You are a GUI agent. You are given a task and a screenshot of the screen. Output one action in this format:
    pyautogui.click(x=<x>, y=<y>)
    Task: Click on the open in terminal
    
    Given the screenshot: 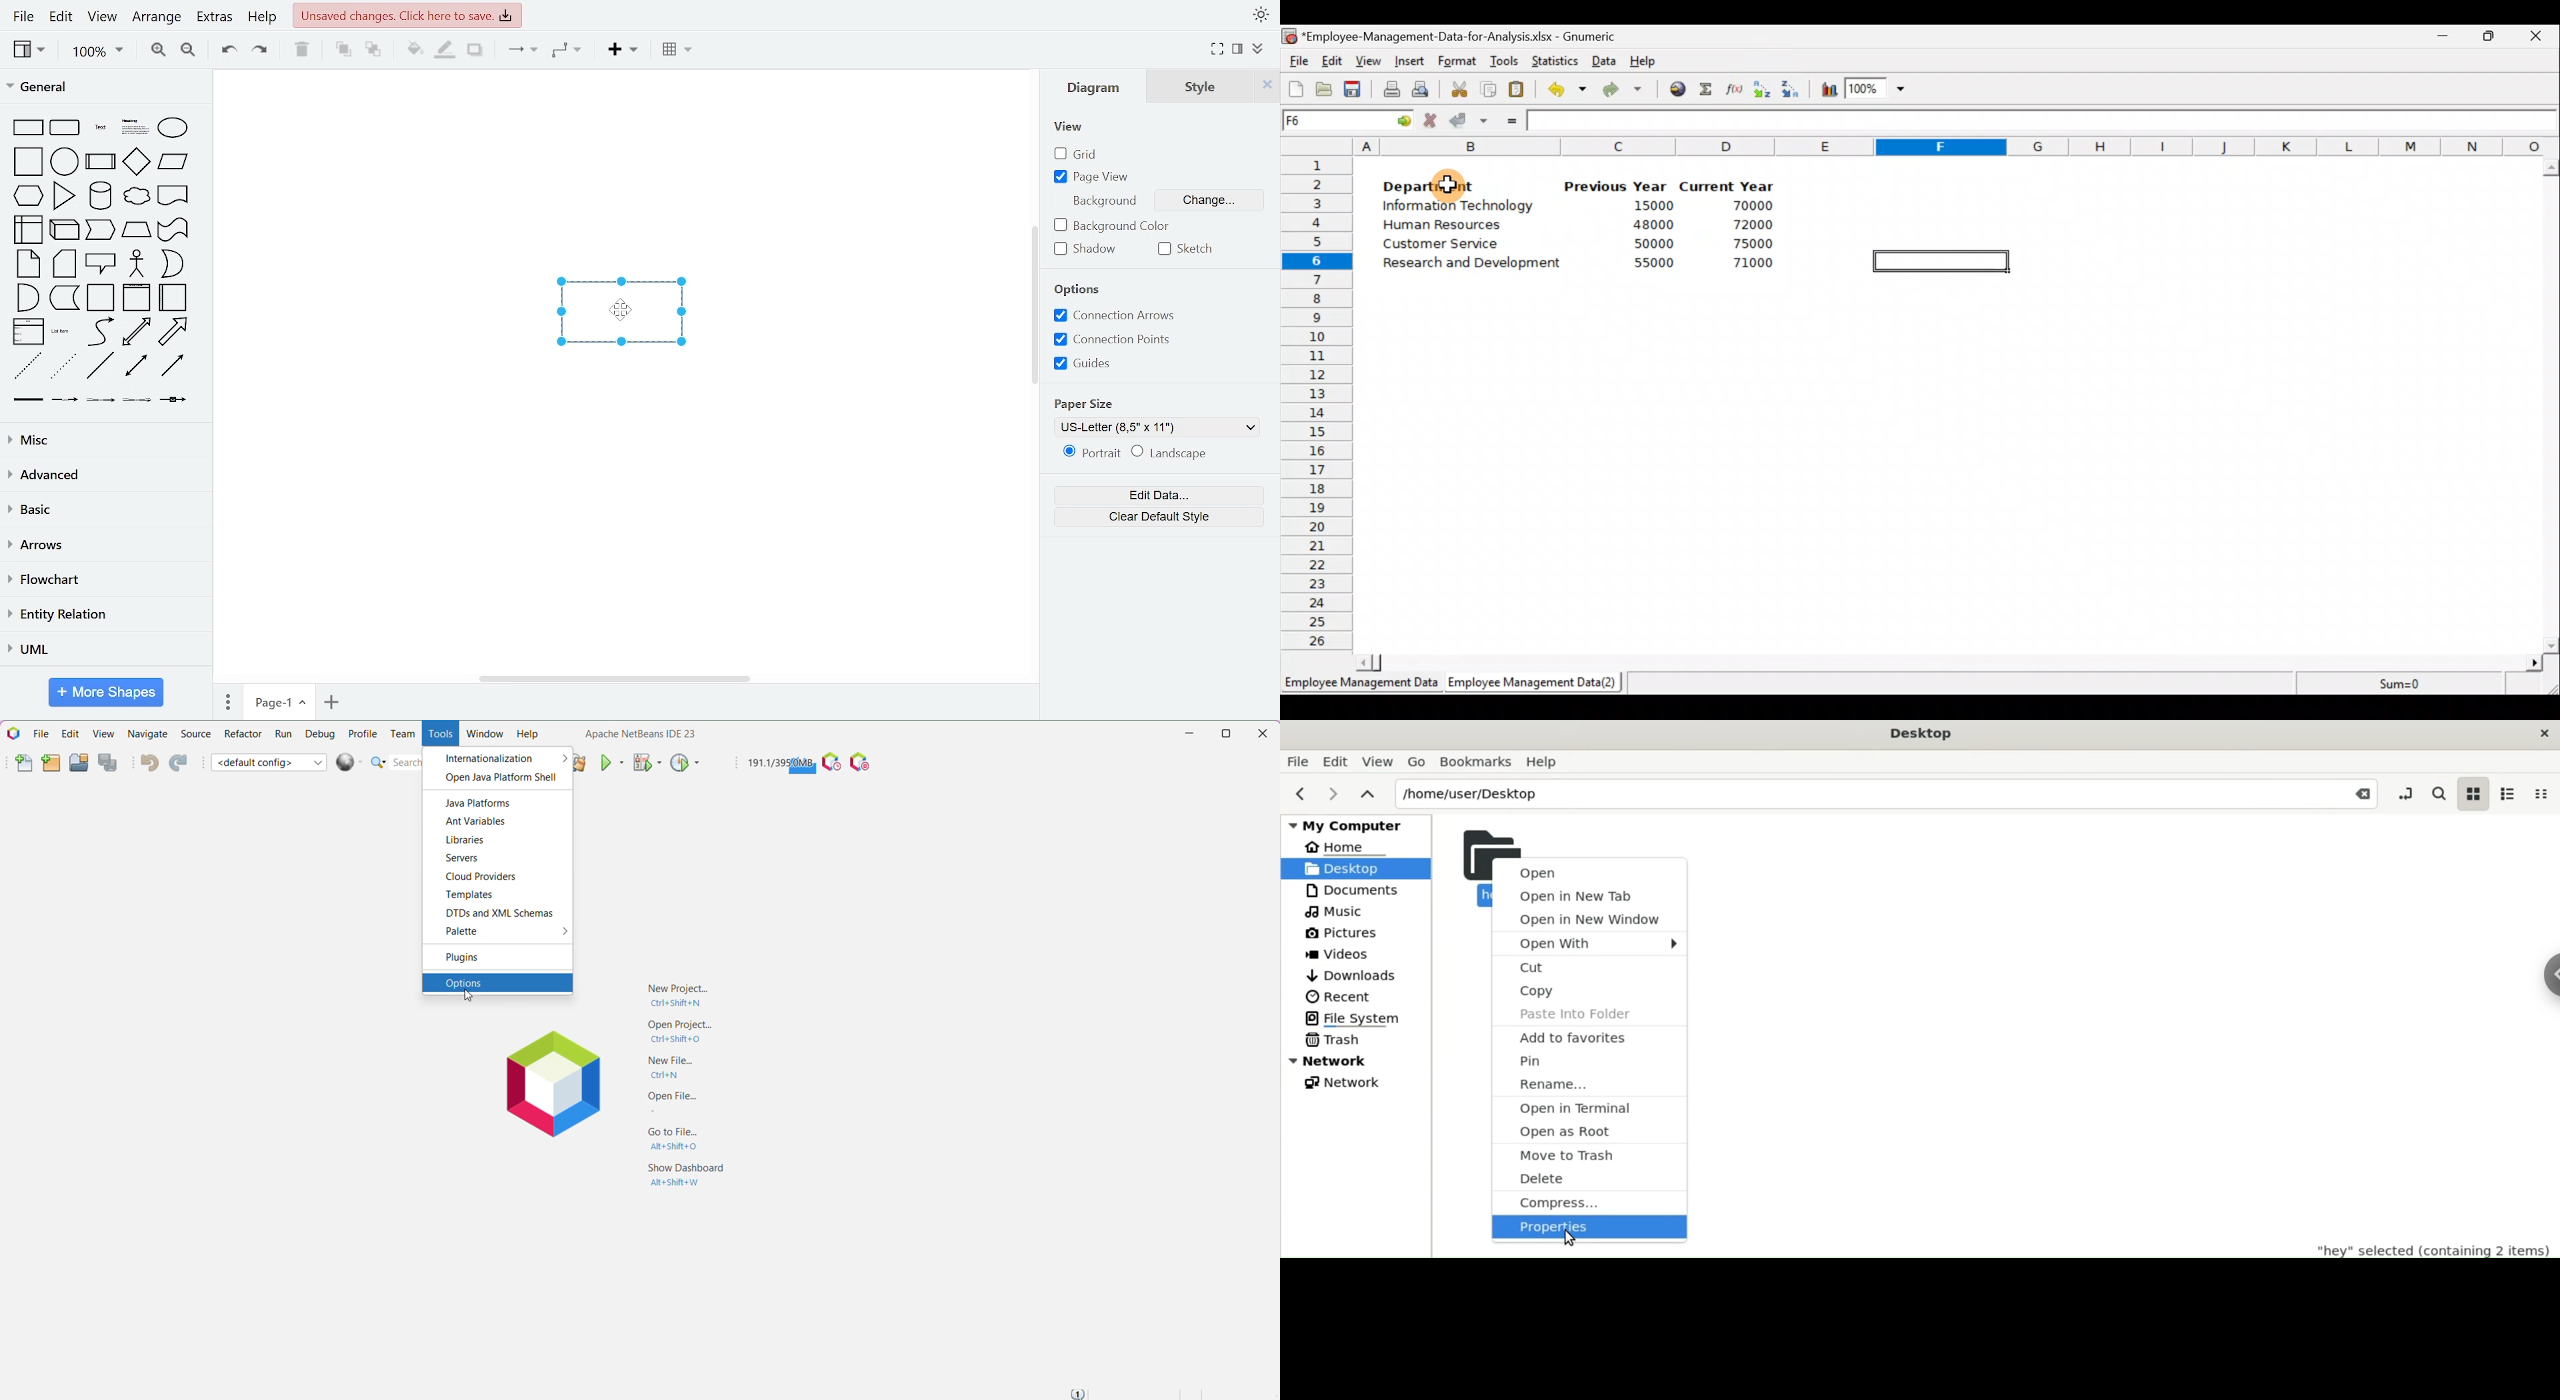 What is the action you would take?
    pyautogui.click(x=1588, y=1109)
    